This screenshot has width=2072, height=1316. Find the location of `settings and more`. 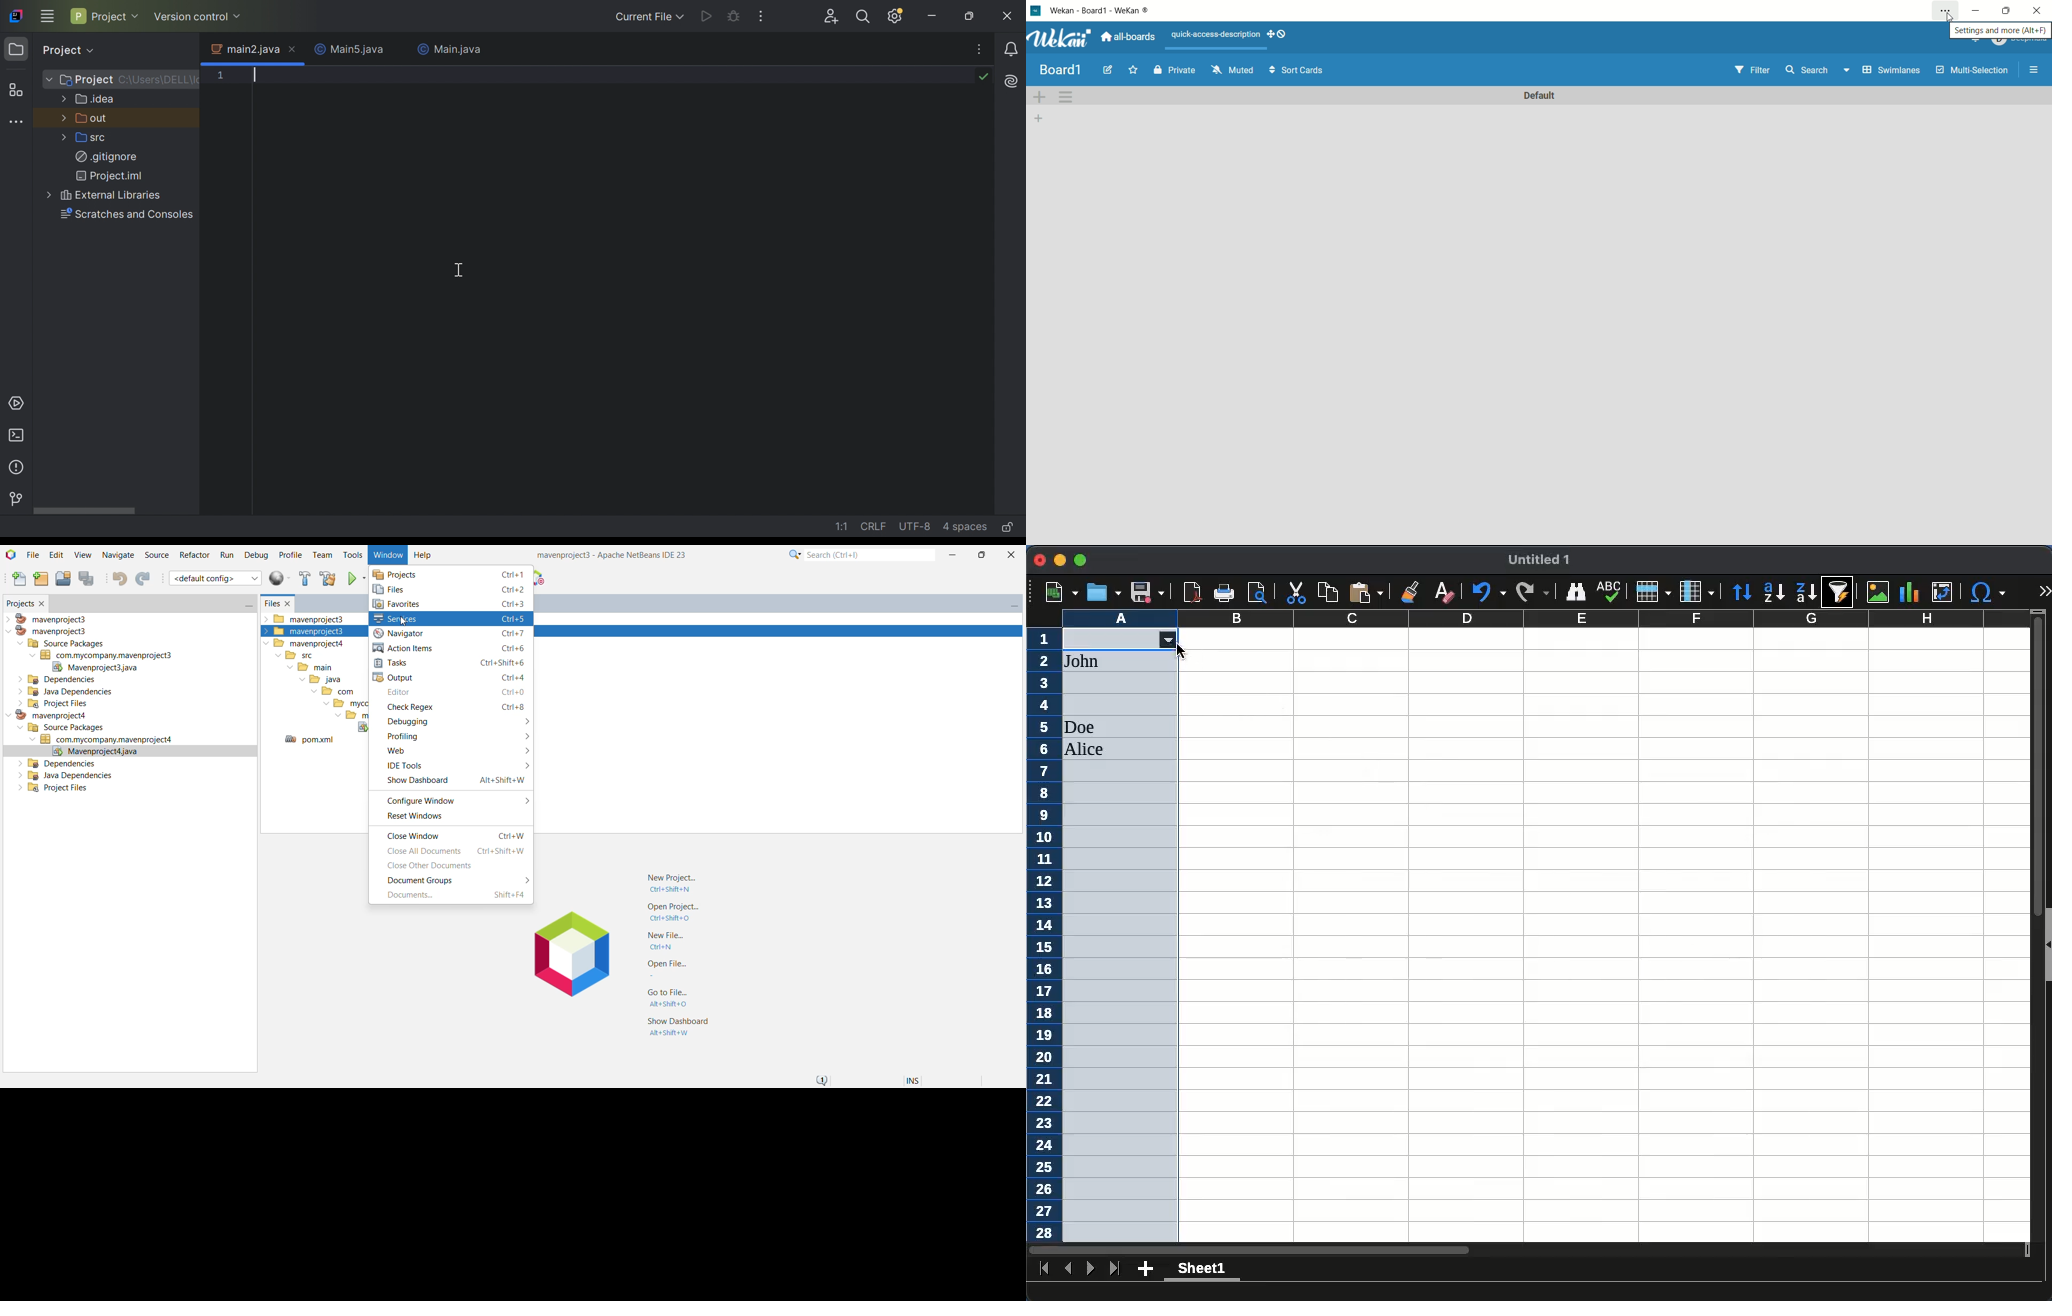

settings and more is located at coordinates (2000, 31).